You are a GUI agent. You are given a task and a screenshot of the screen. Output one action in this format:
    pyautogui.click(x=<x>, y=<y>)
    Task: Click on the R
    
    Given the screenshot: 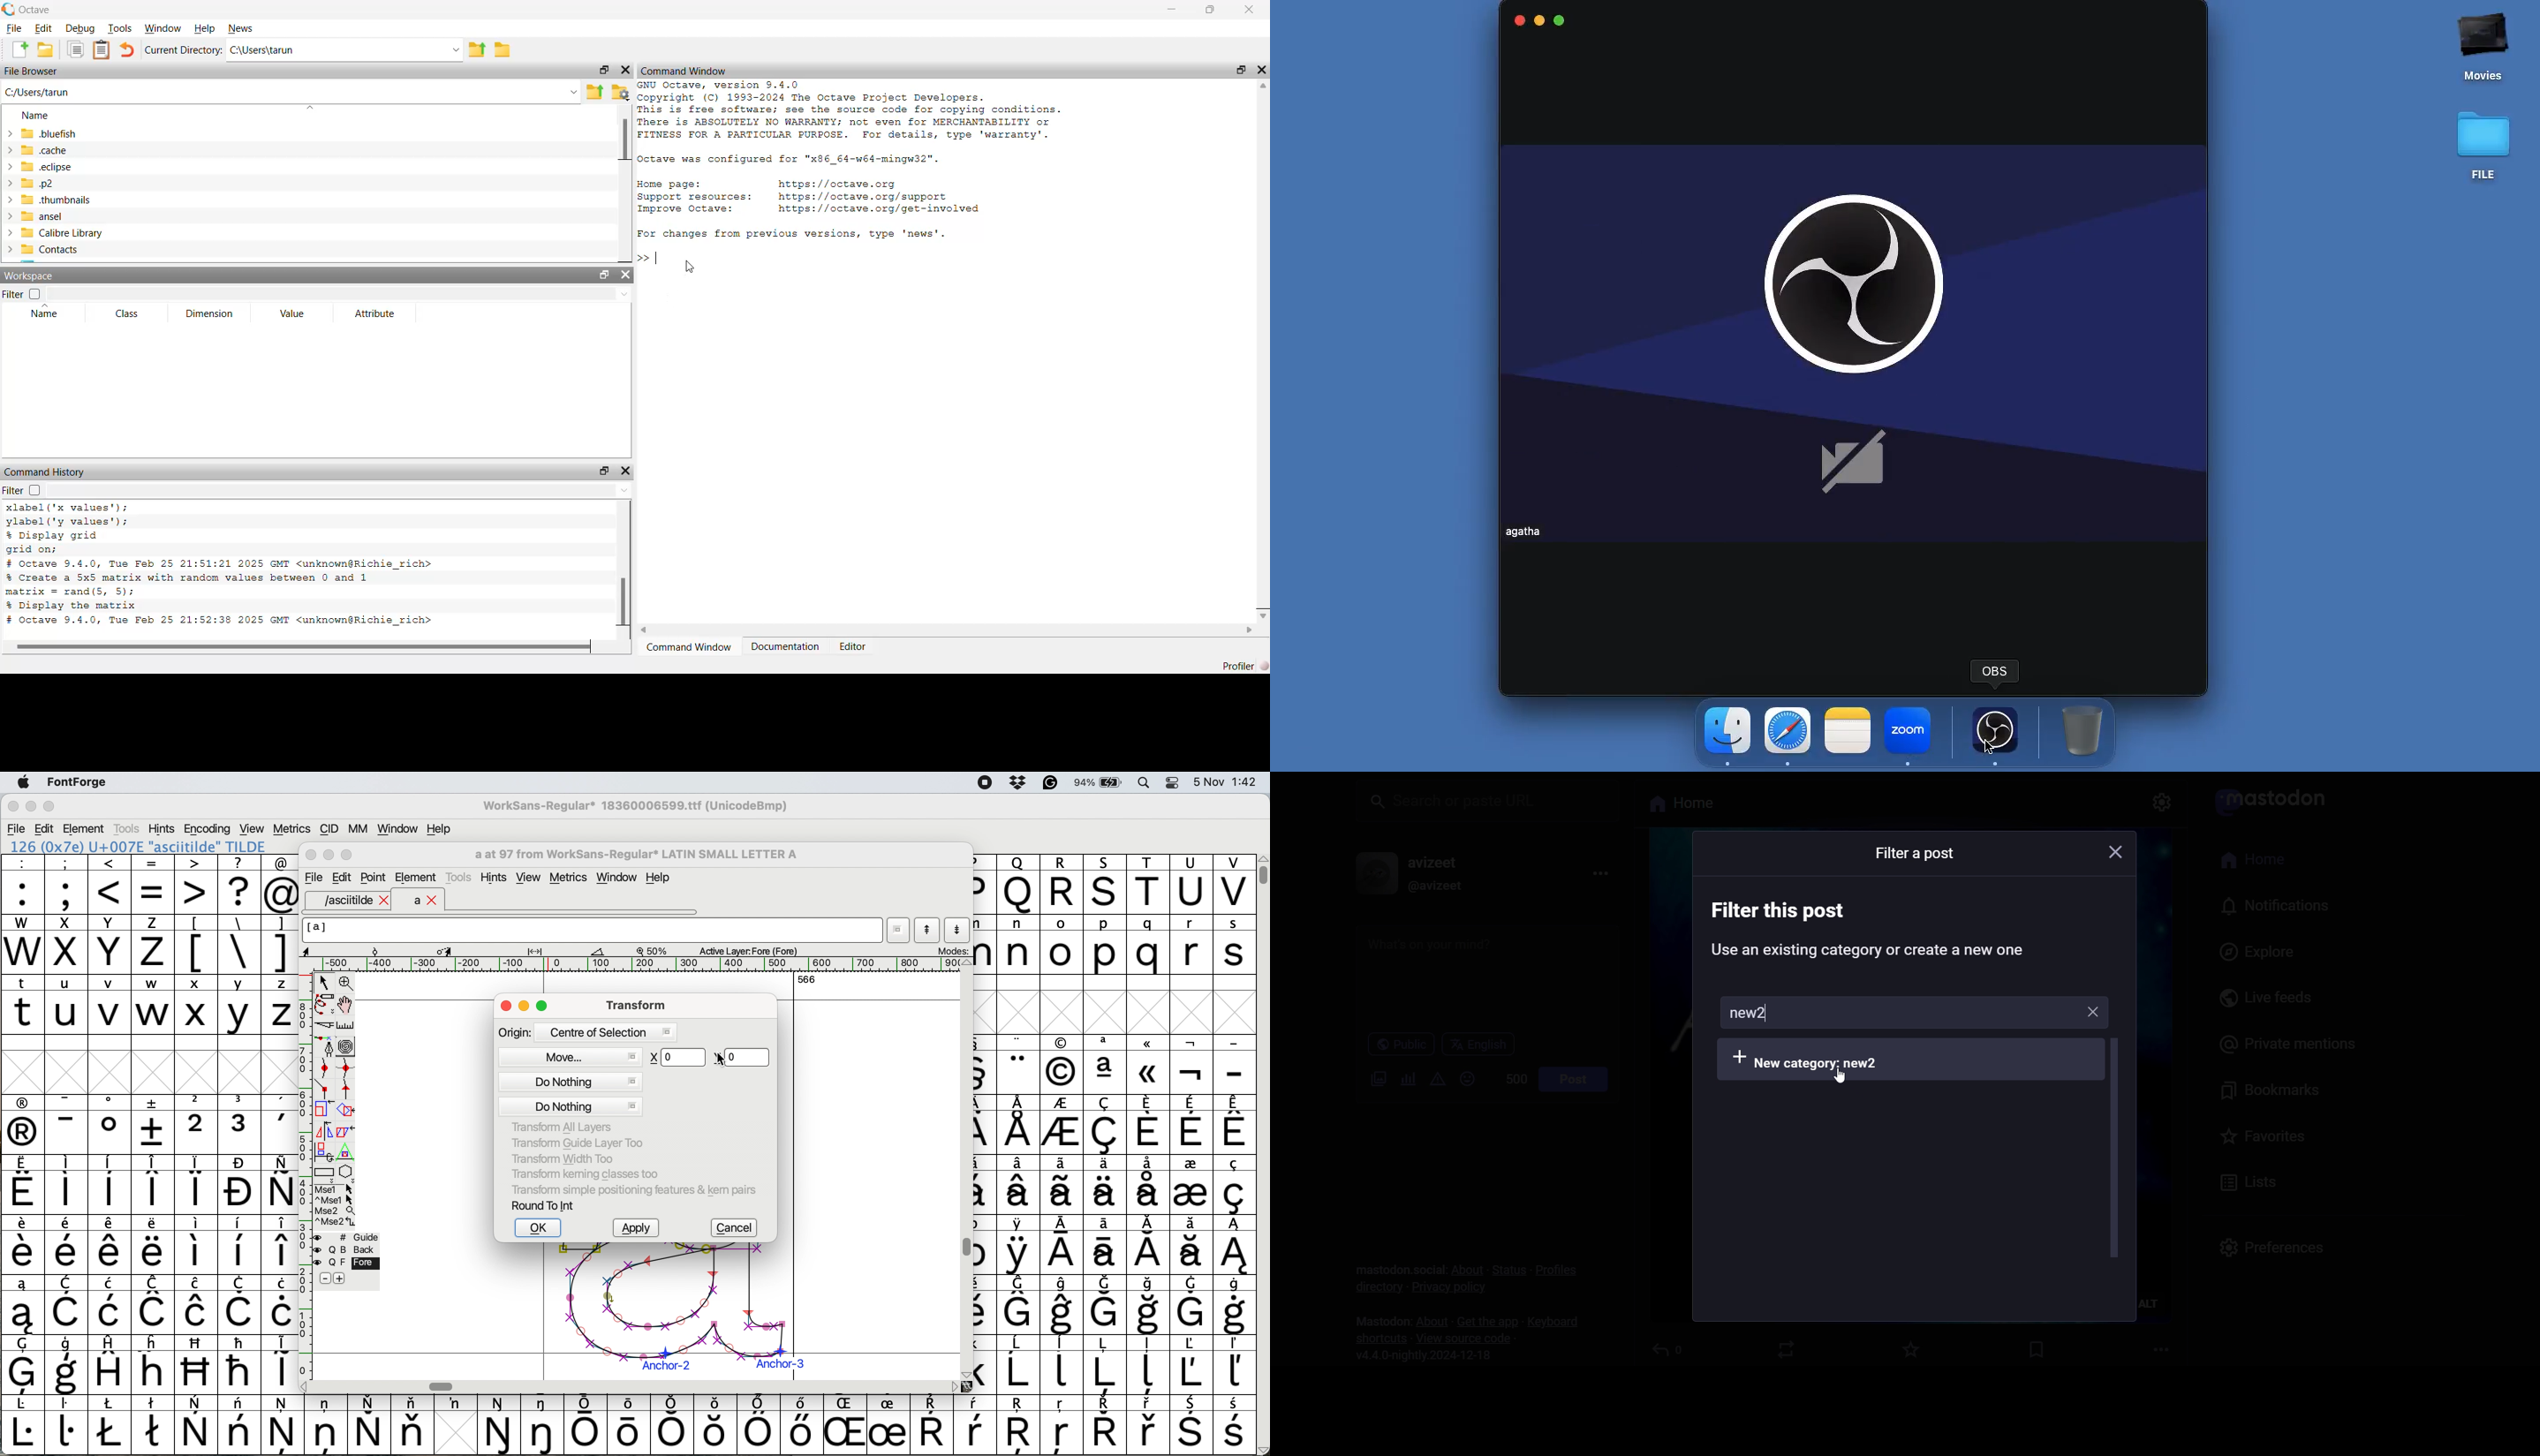 What is the action you would take?
    pyautogui.click(x=1062, y=885)
    